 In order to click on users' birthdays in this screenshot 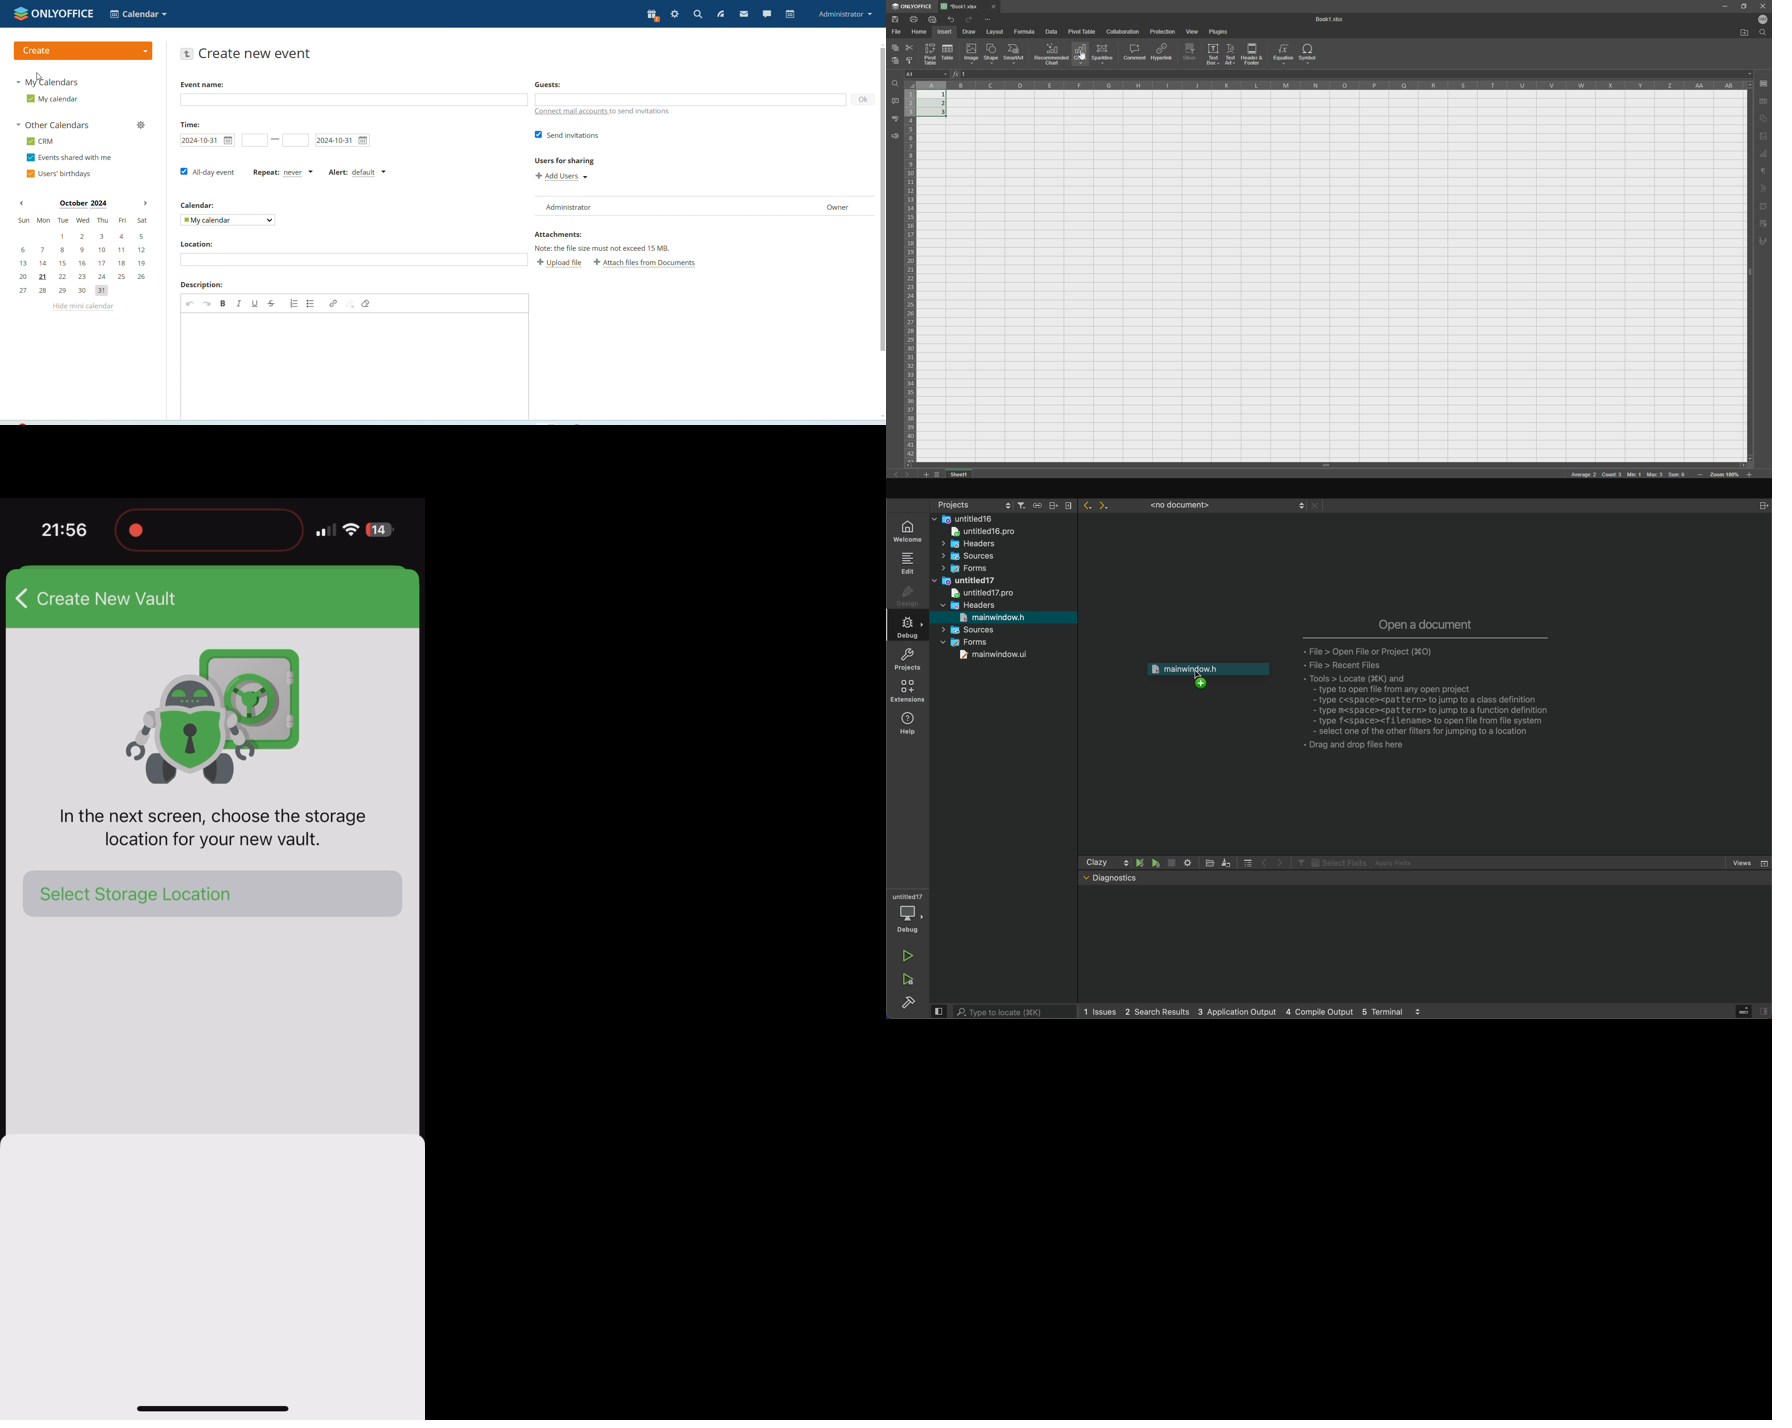, I will do `click(60, 174)`.